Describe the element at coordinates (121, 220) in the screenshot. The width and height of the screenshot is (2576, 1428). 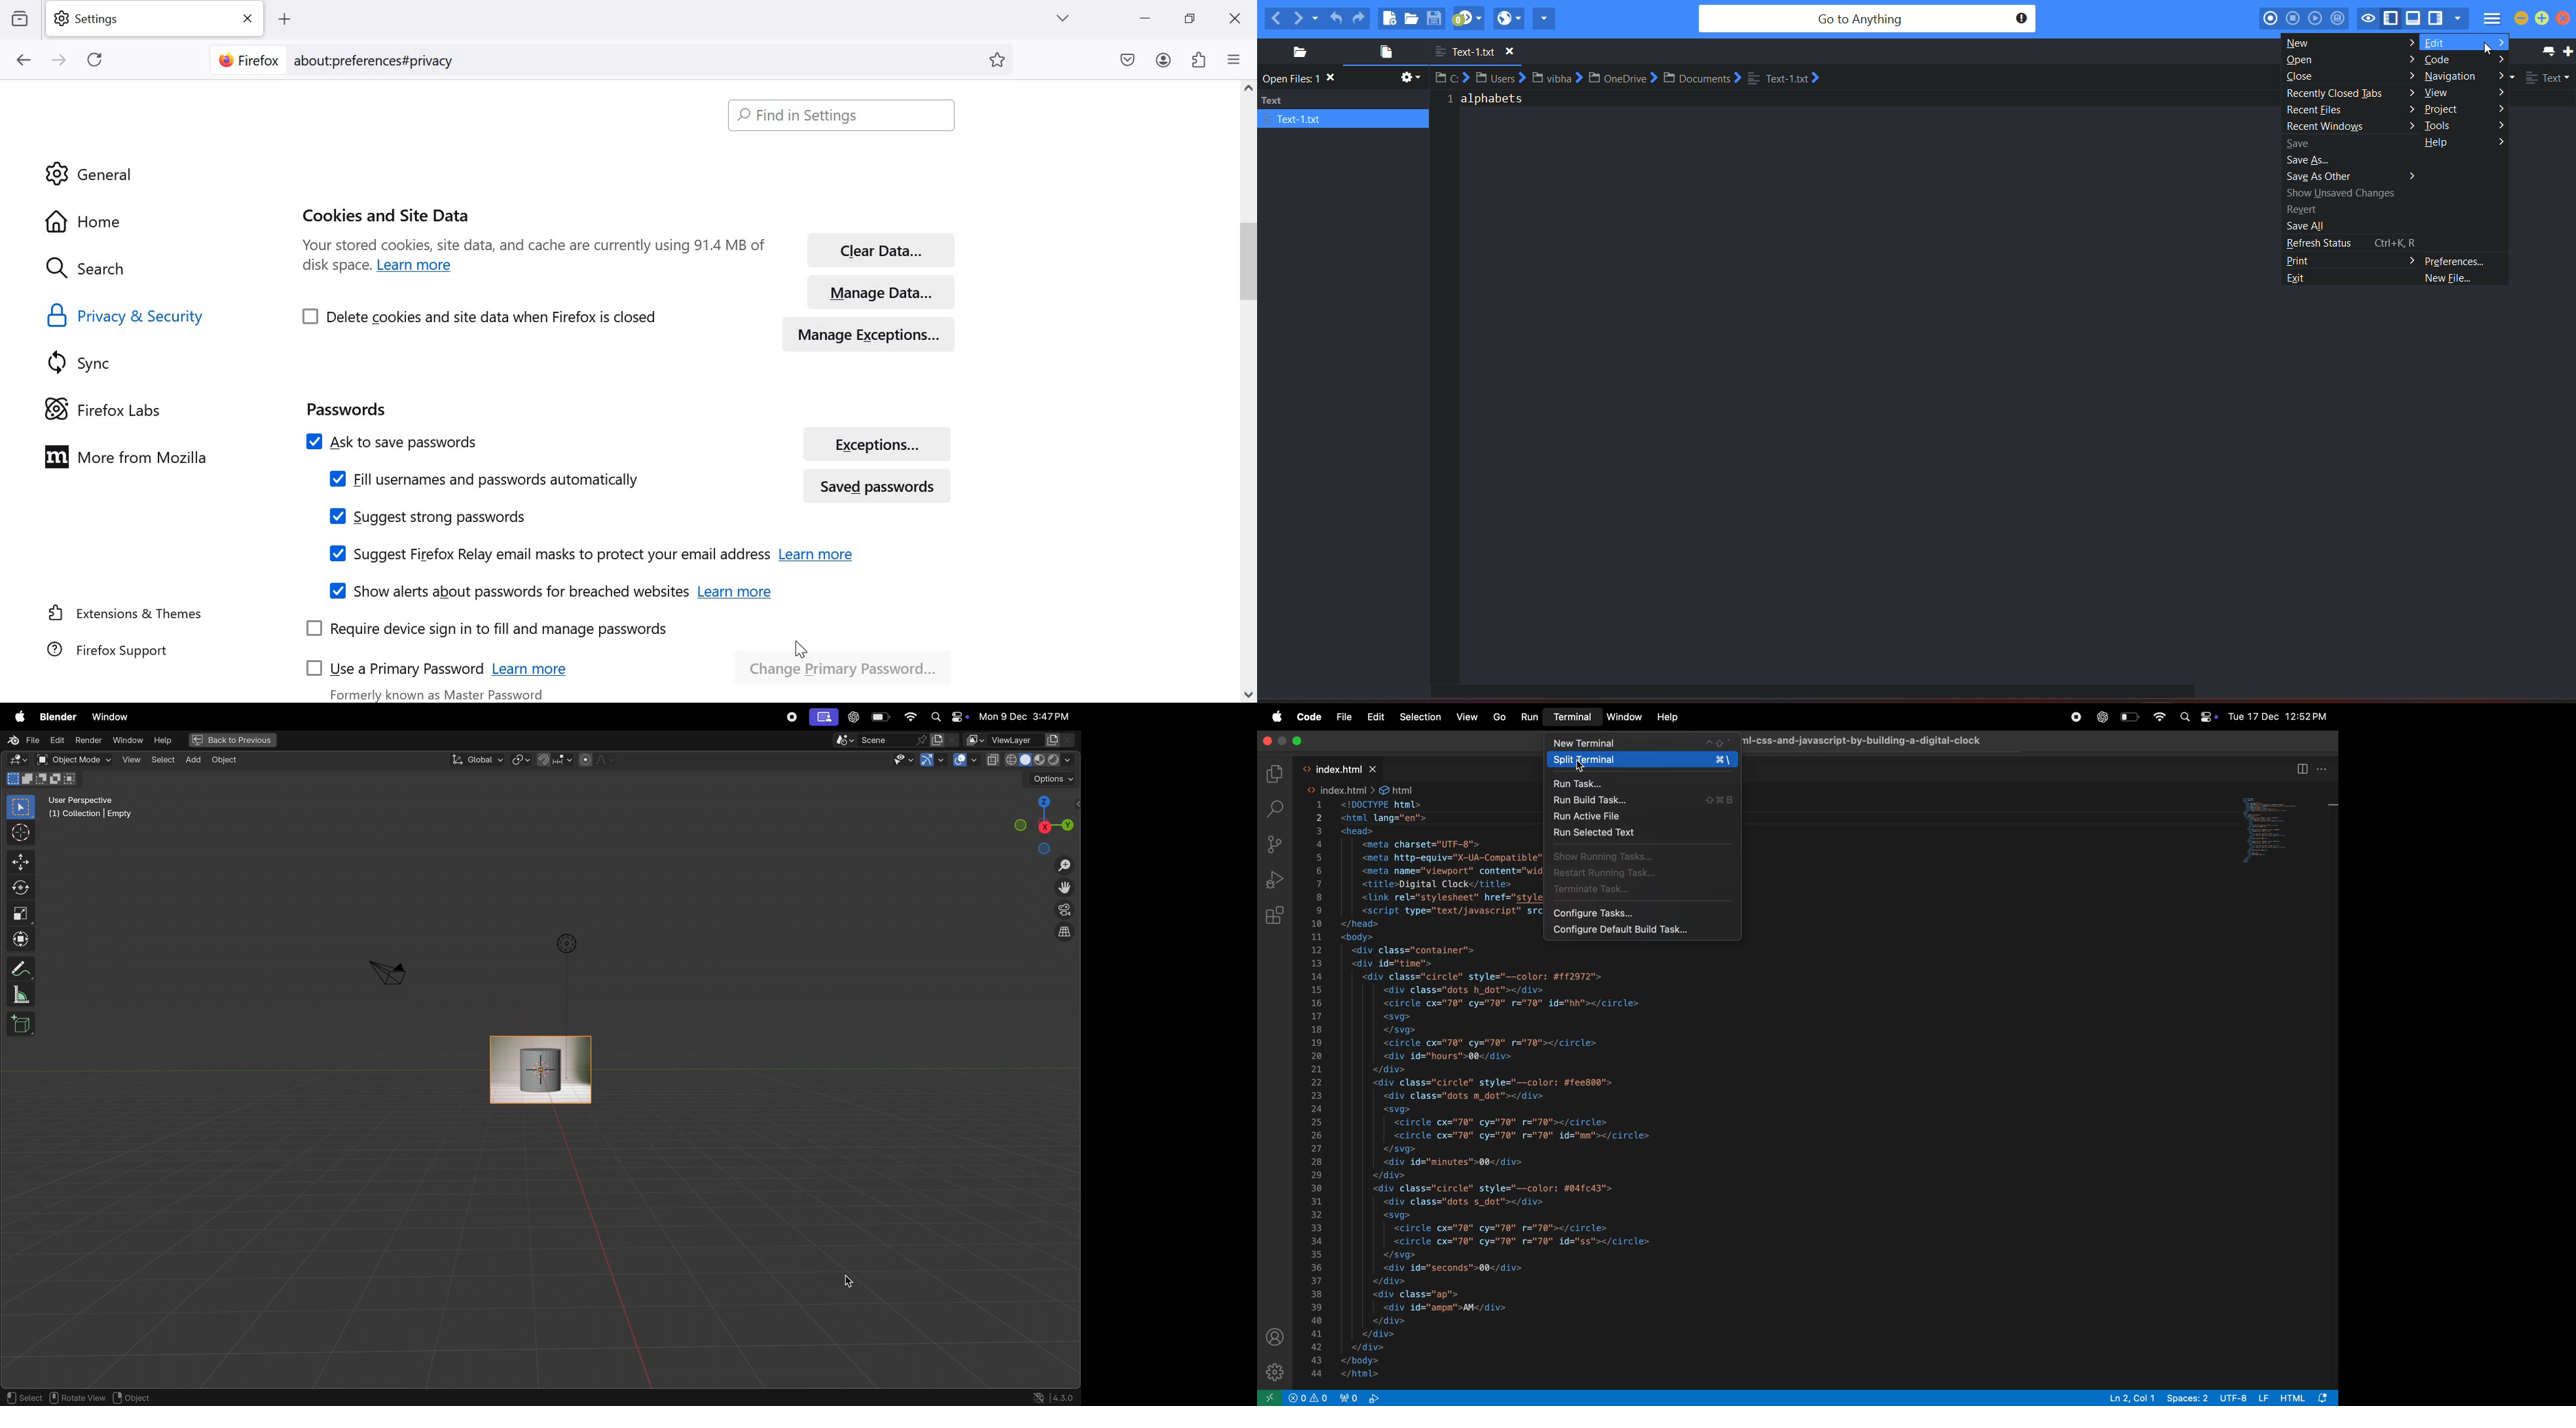
I see `Home` at that location.